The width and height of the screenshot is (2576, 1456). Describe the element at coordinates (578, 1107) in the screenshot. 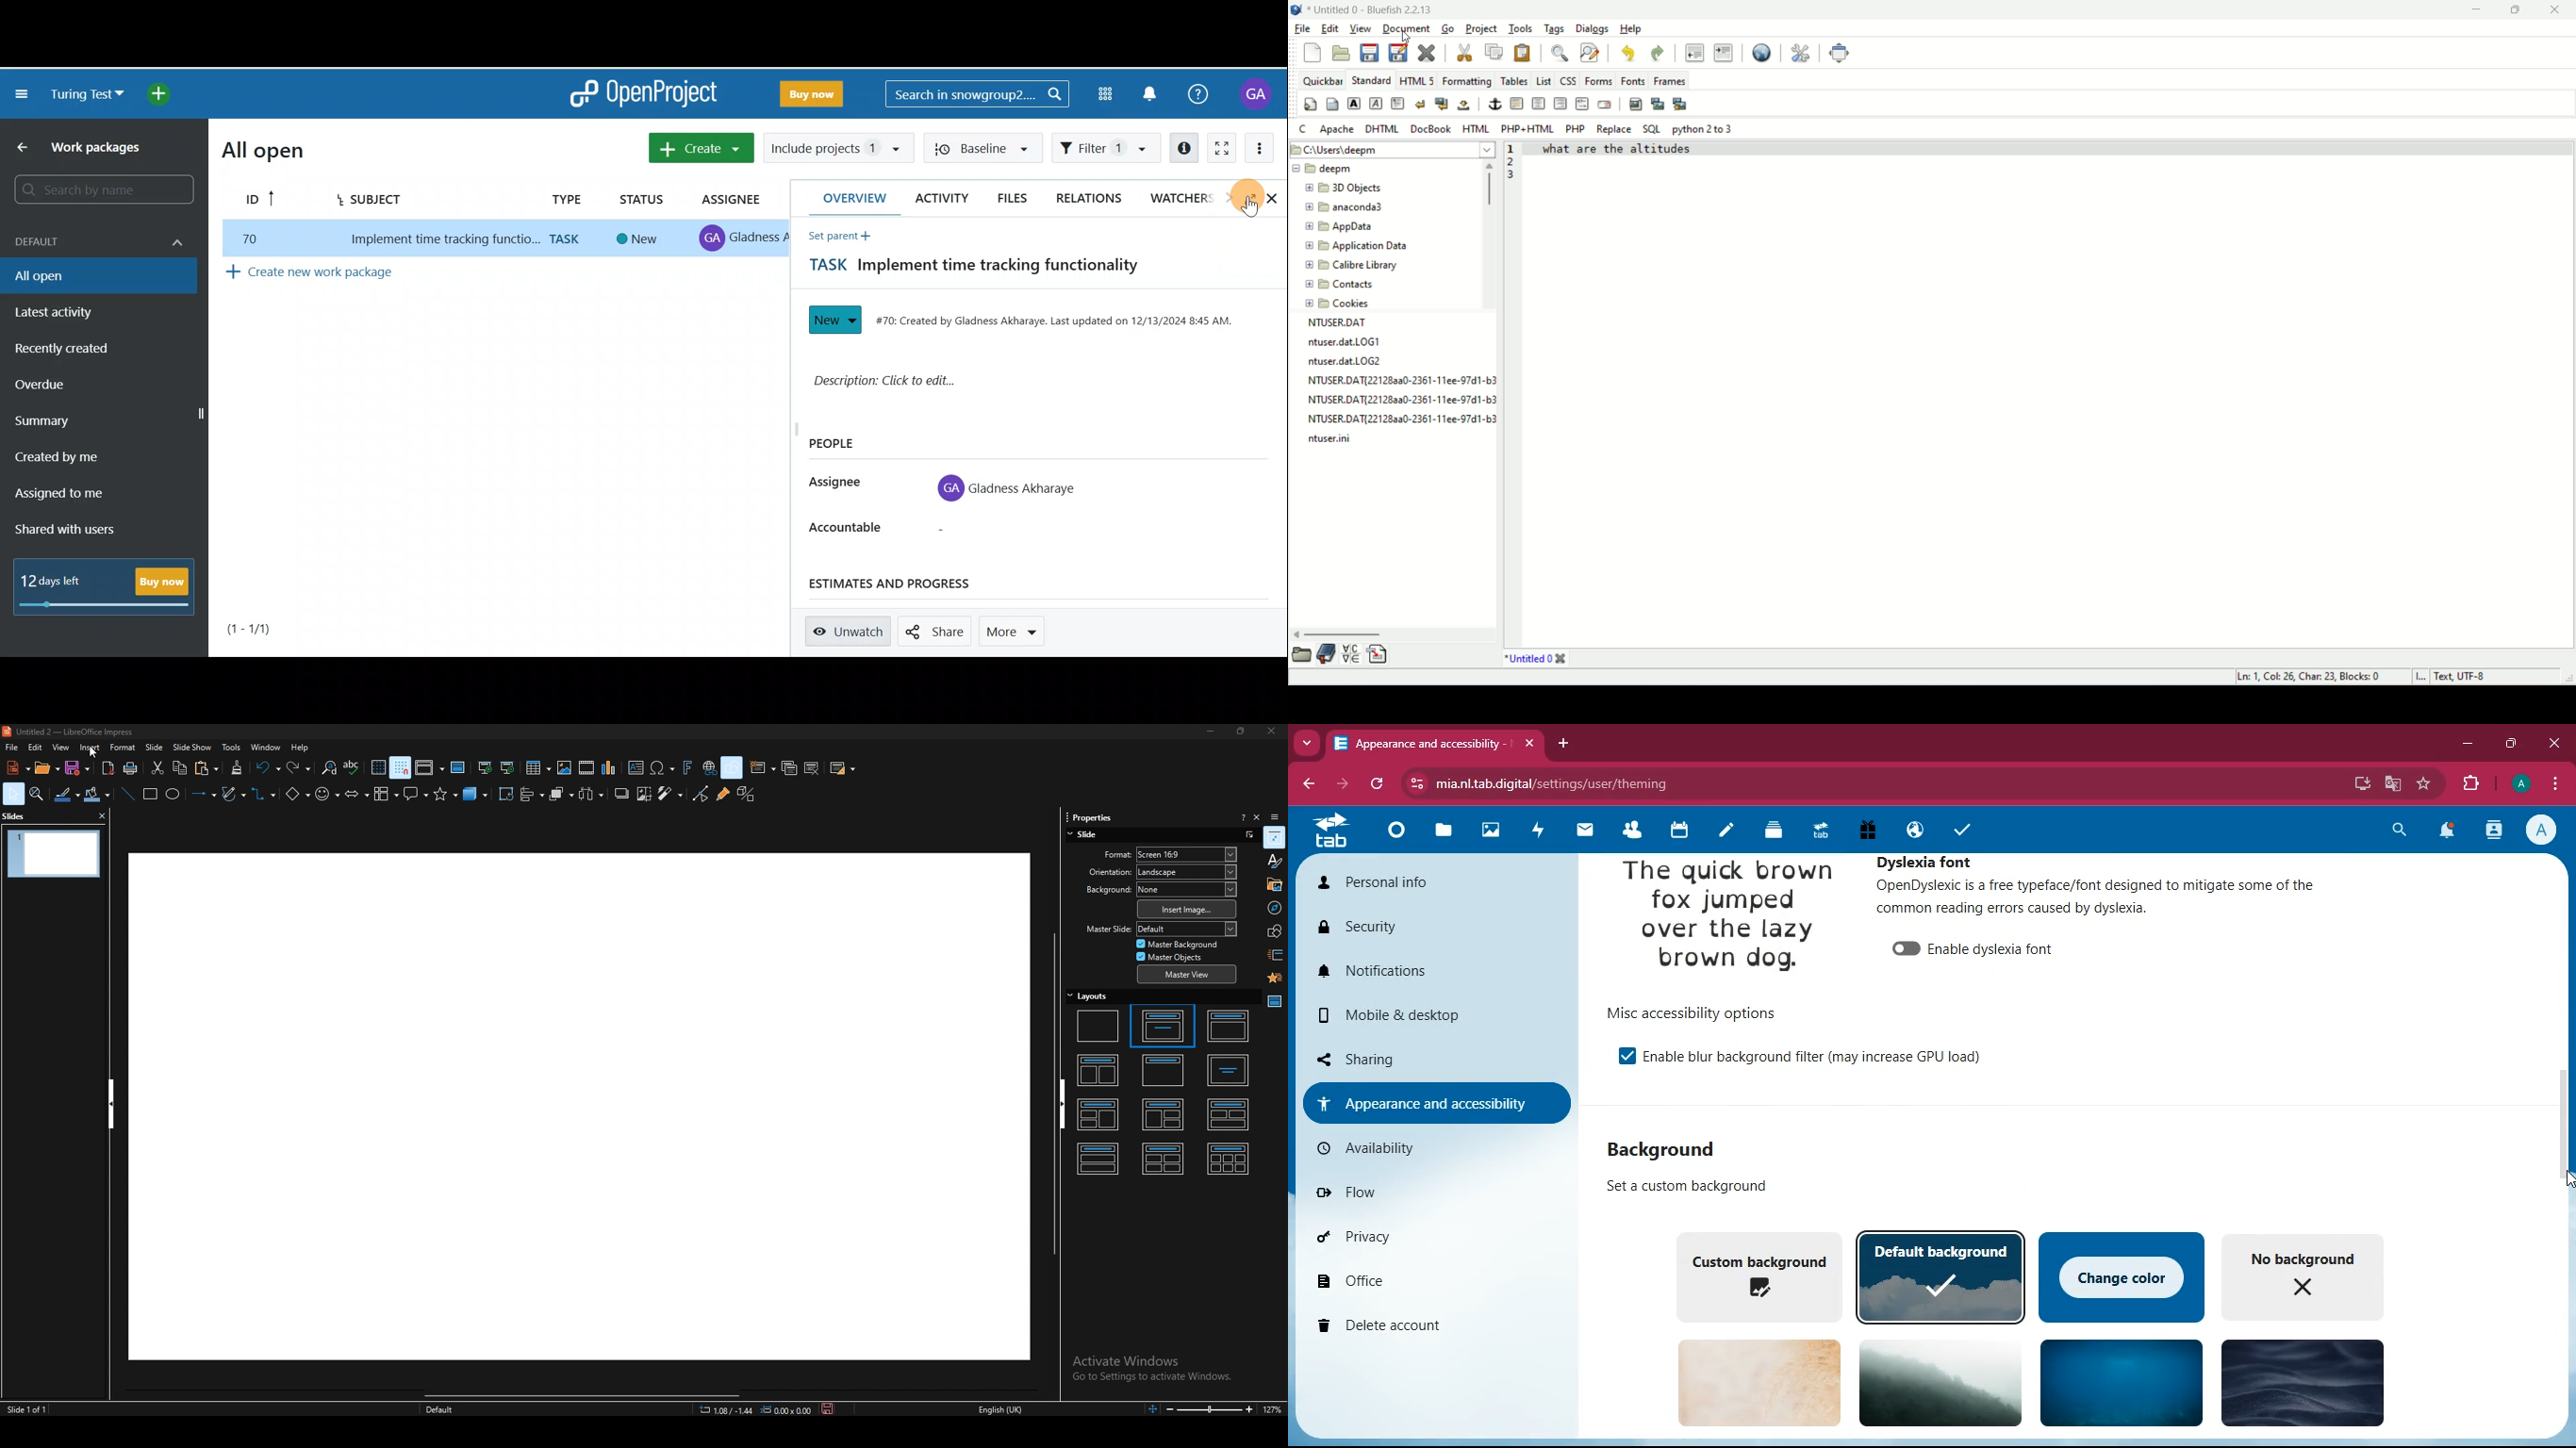

I see `canvas` at that location.